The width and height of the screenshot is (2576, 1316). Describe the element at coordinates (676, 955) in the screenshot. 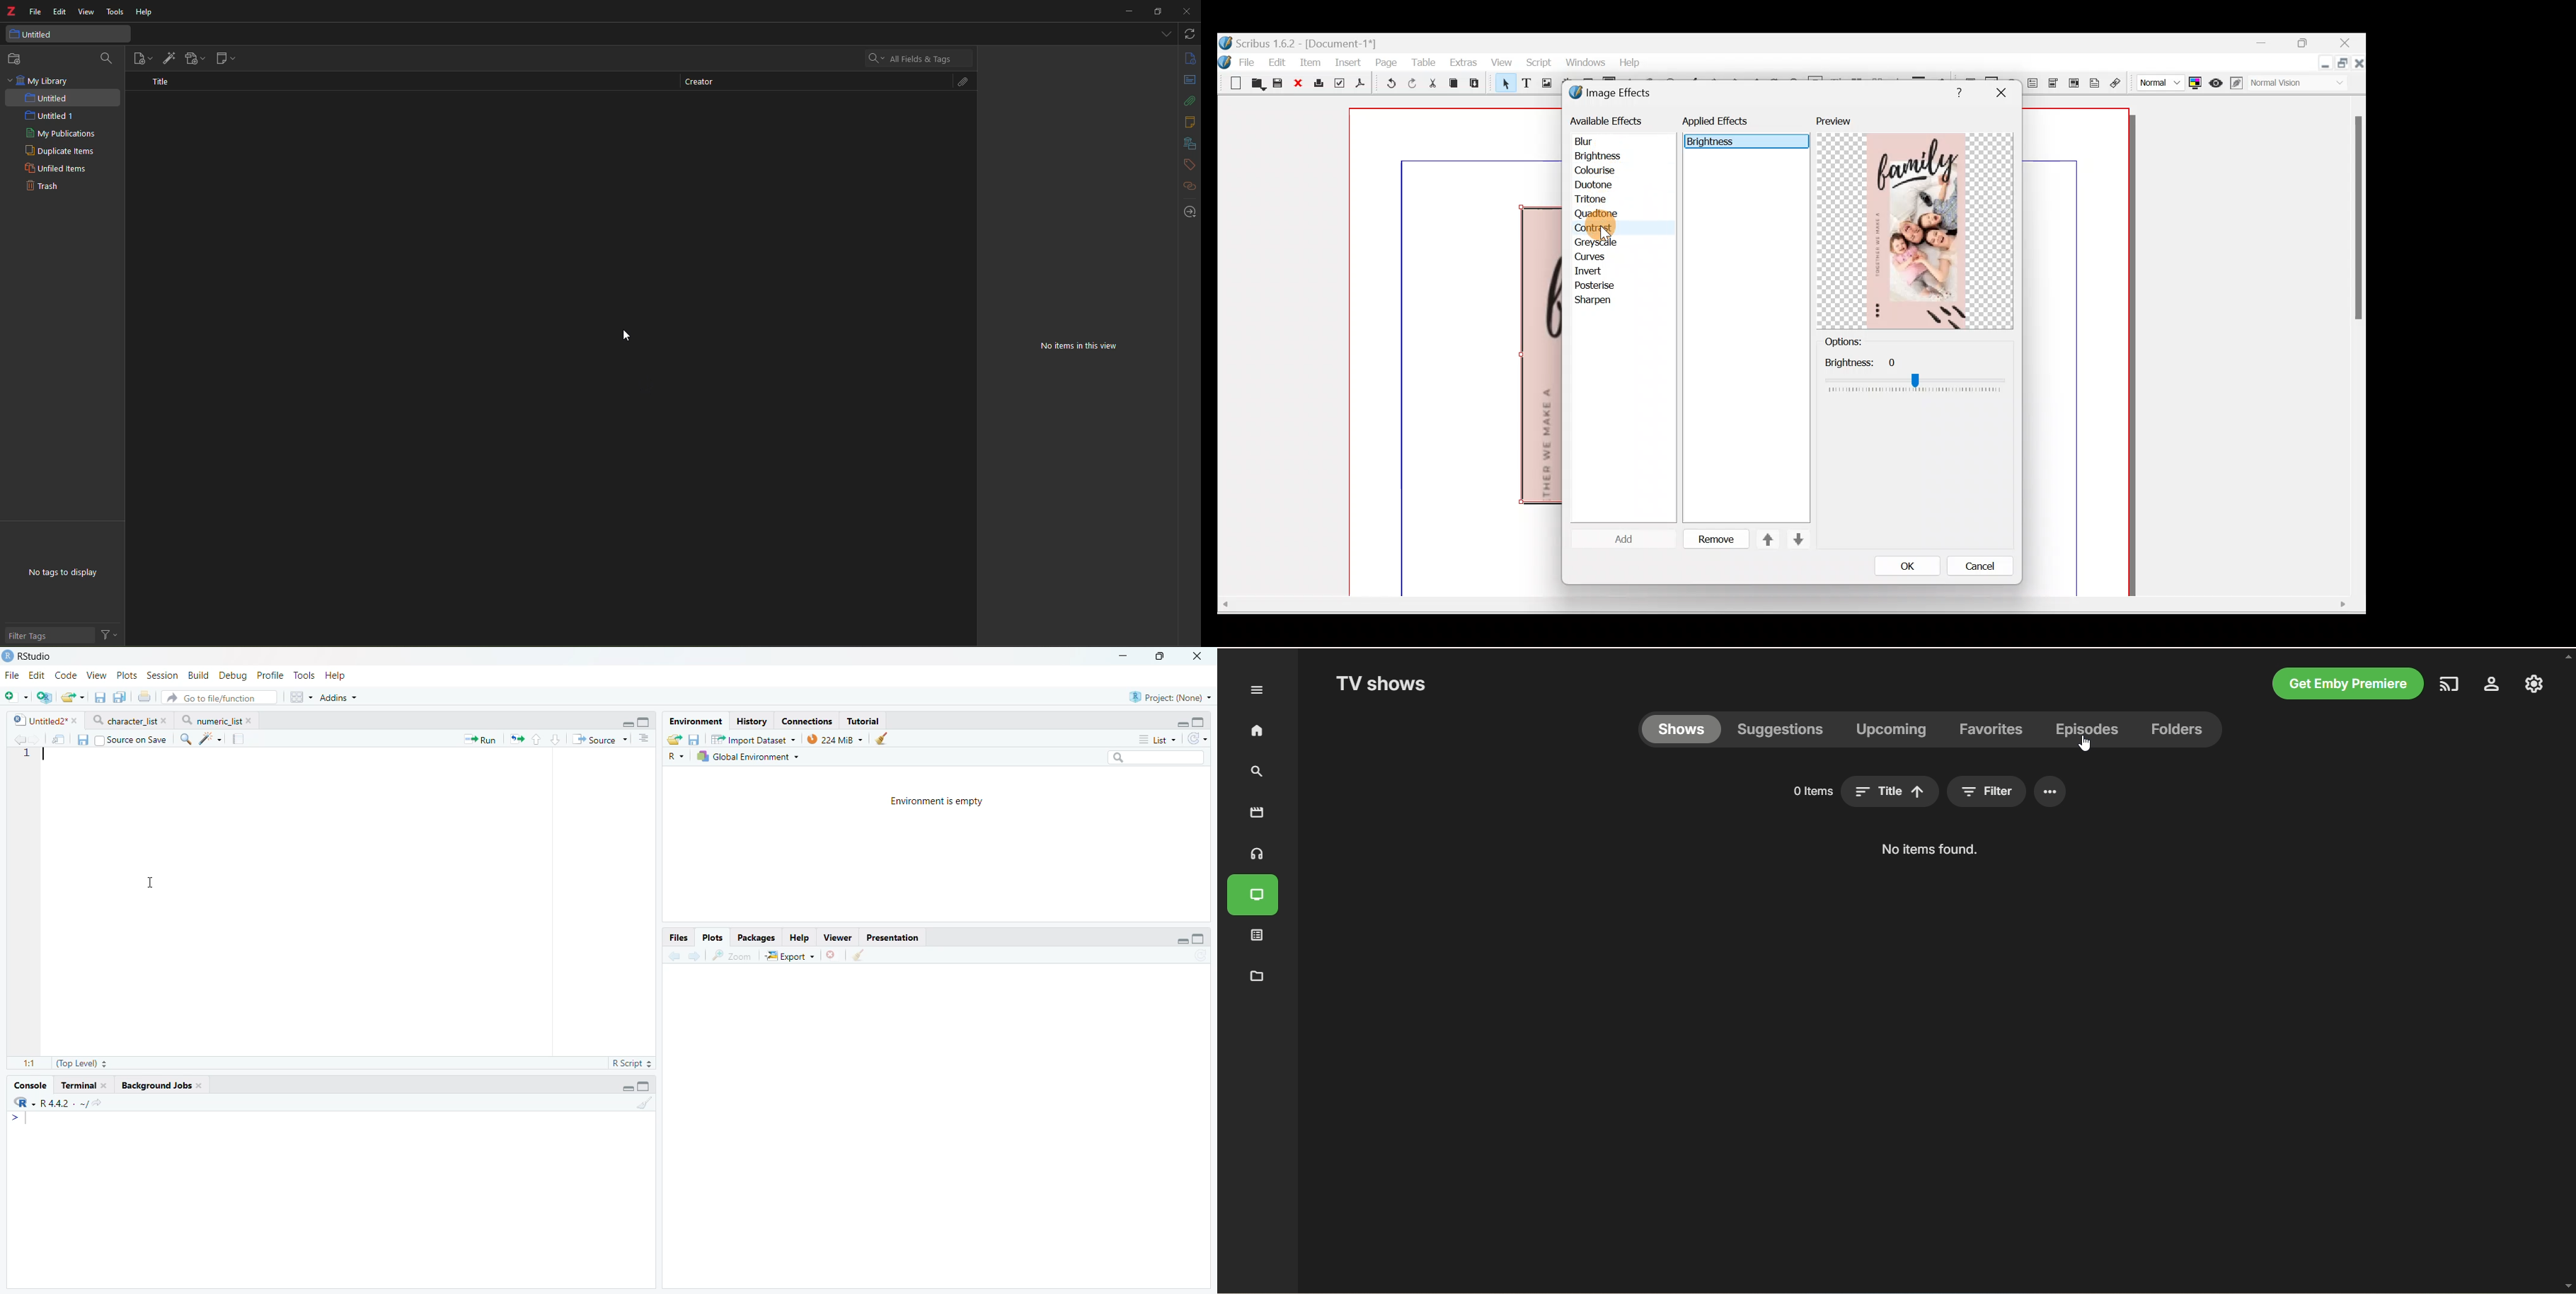

I see `Go to previous plot` at that location.